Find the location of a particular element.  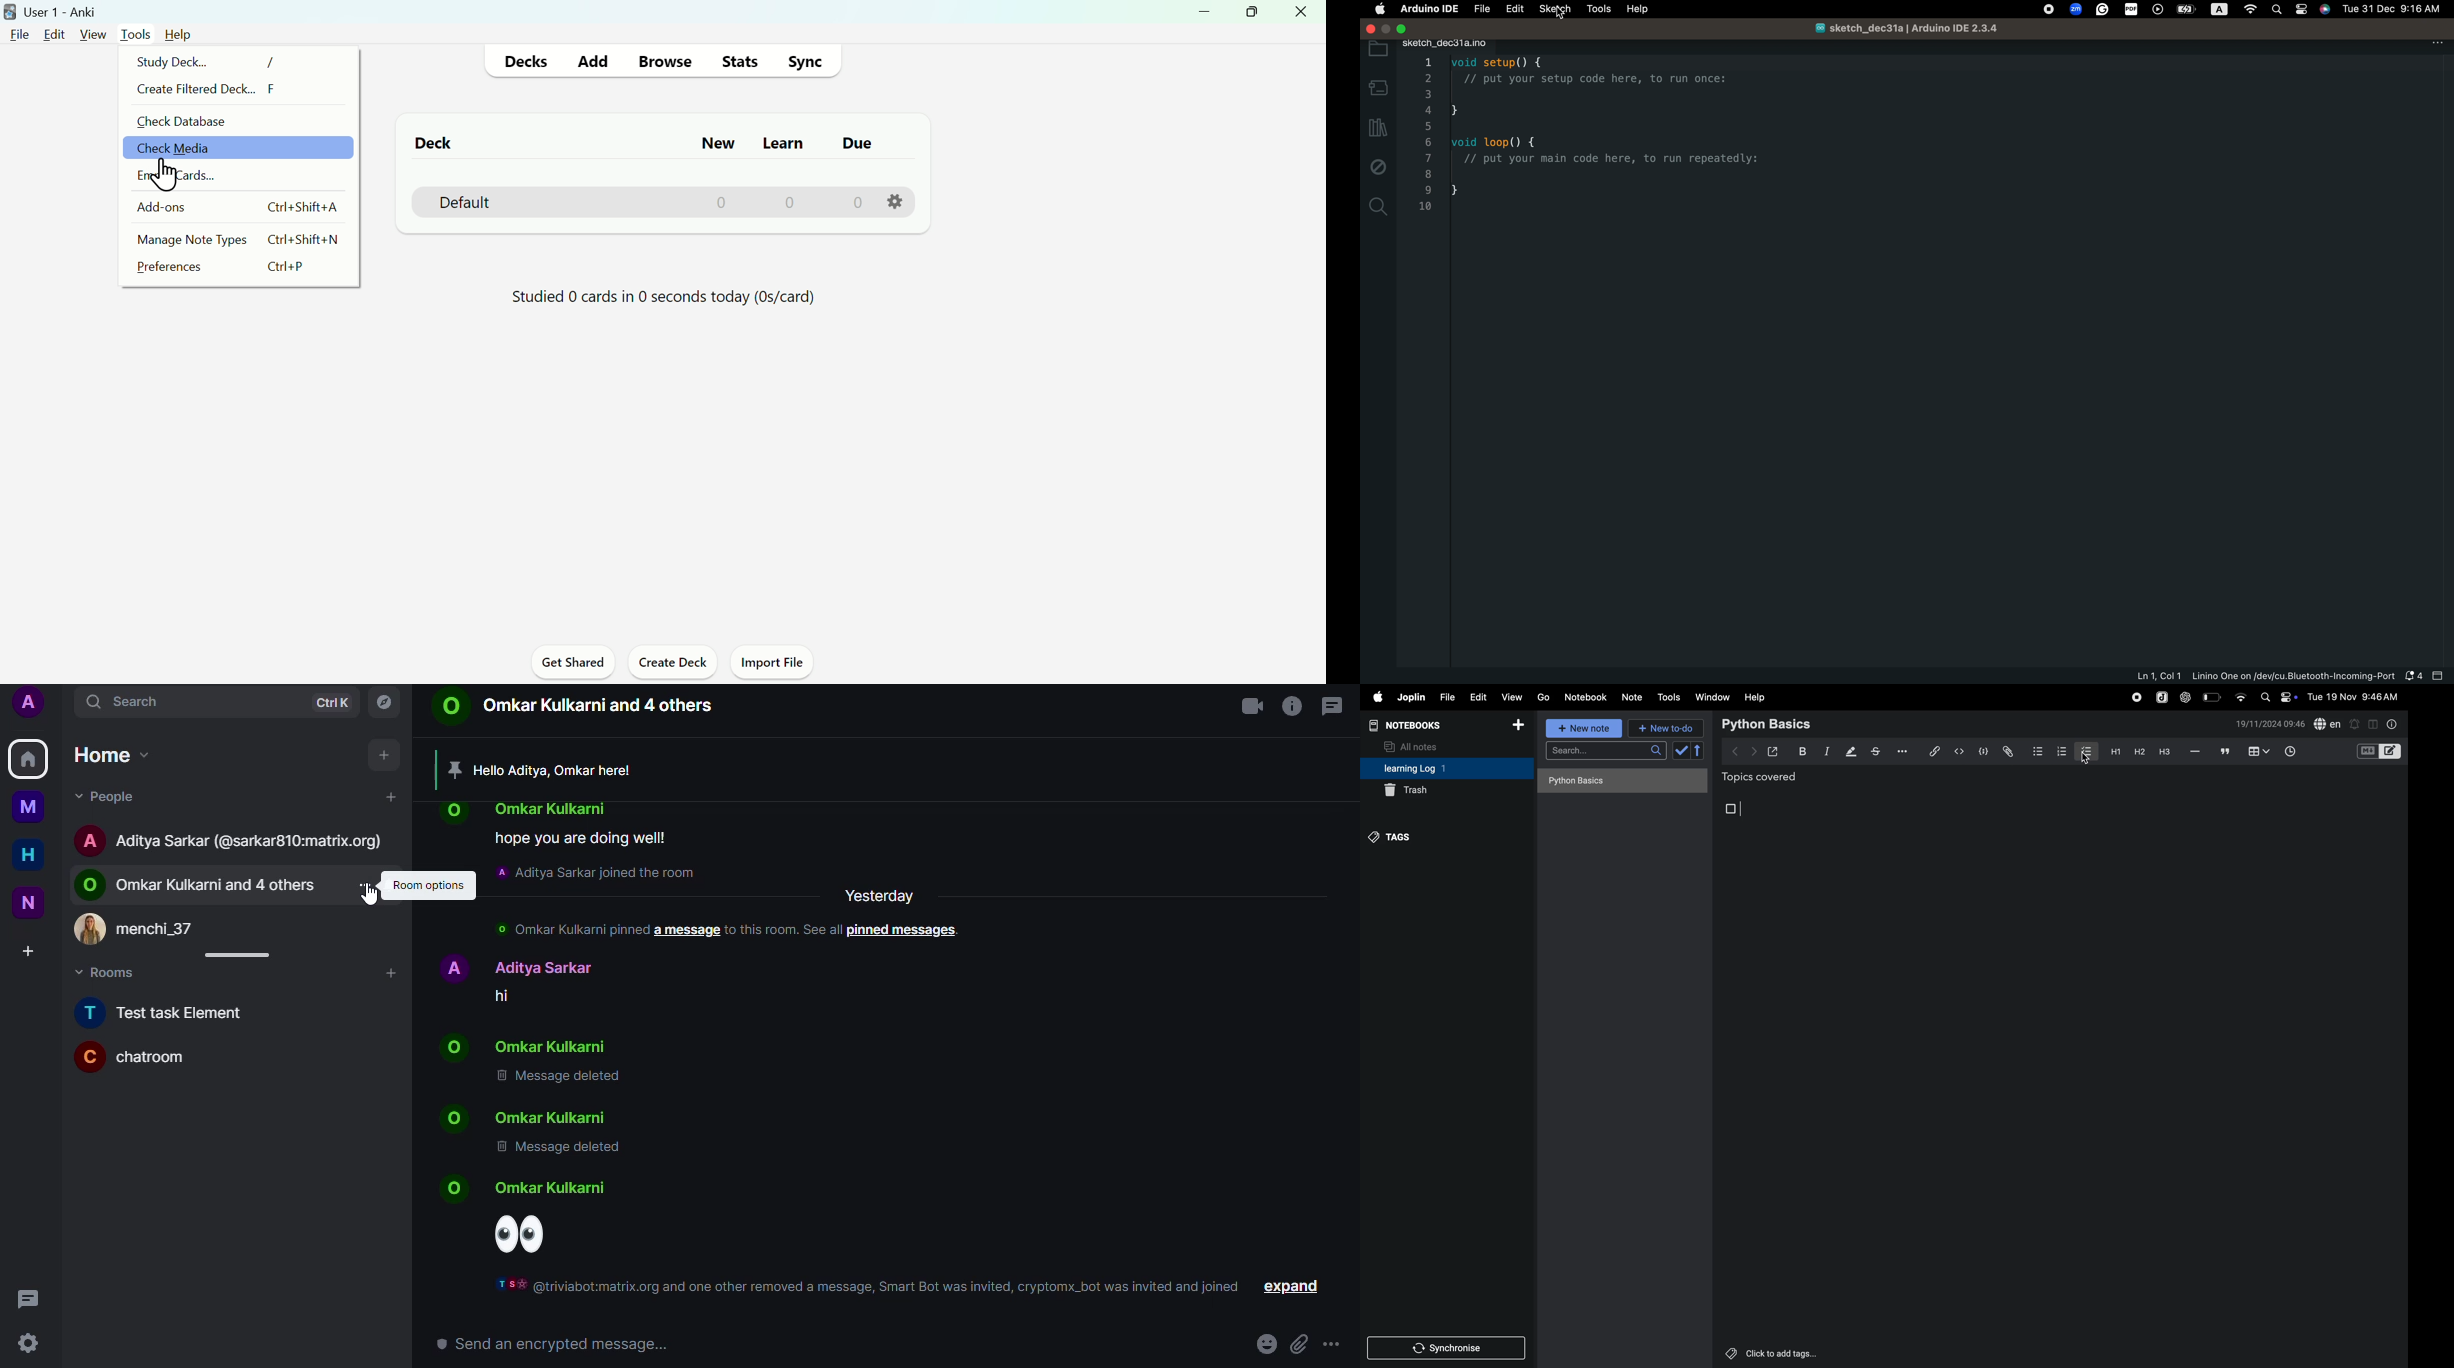

hifen is located at coordinates (2196, 752).